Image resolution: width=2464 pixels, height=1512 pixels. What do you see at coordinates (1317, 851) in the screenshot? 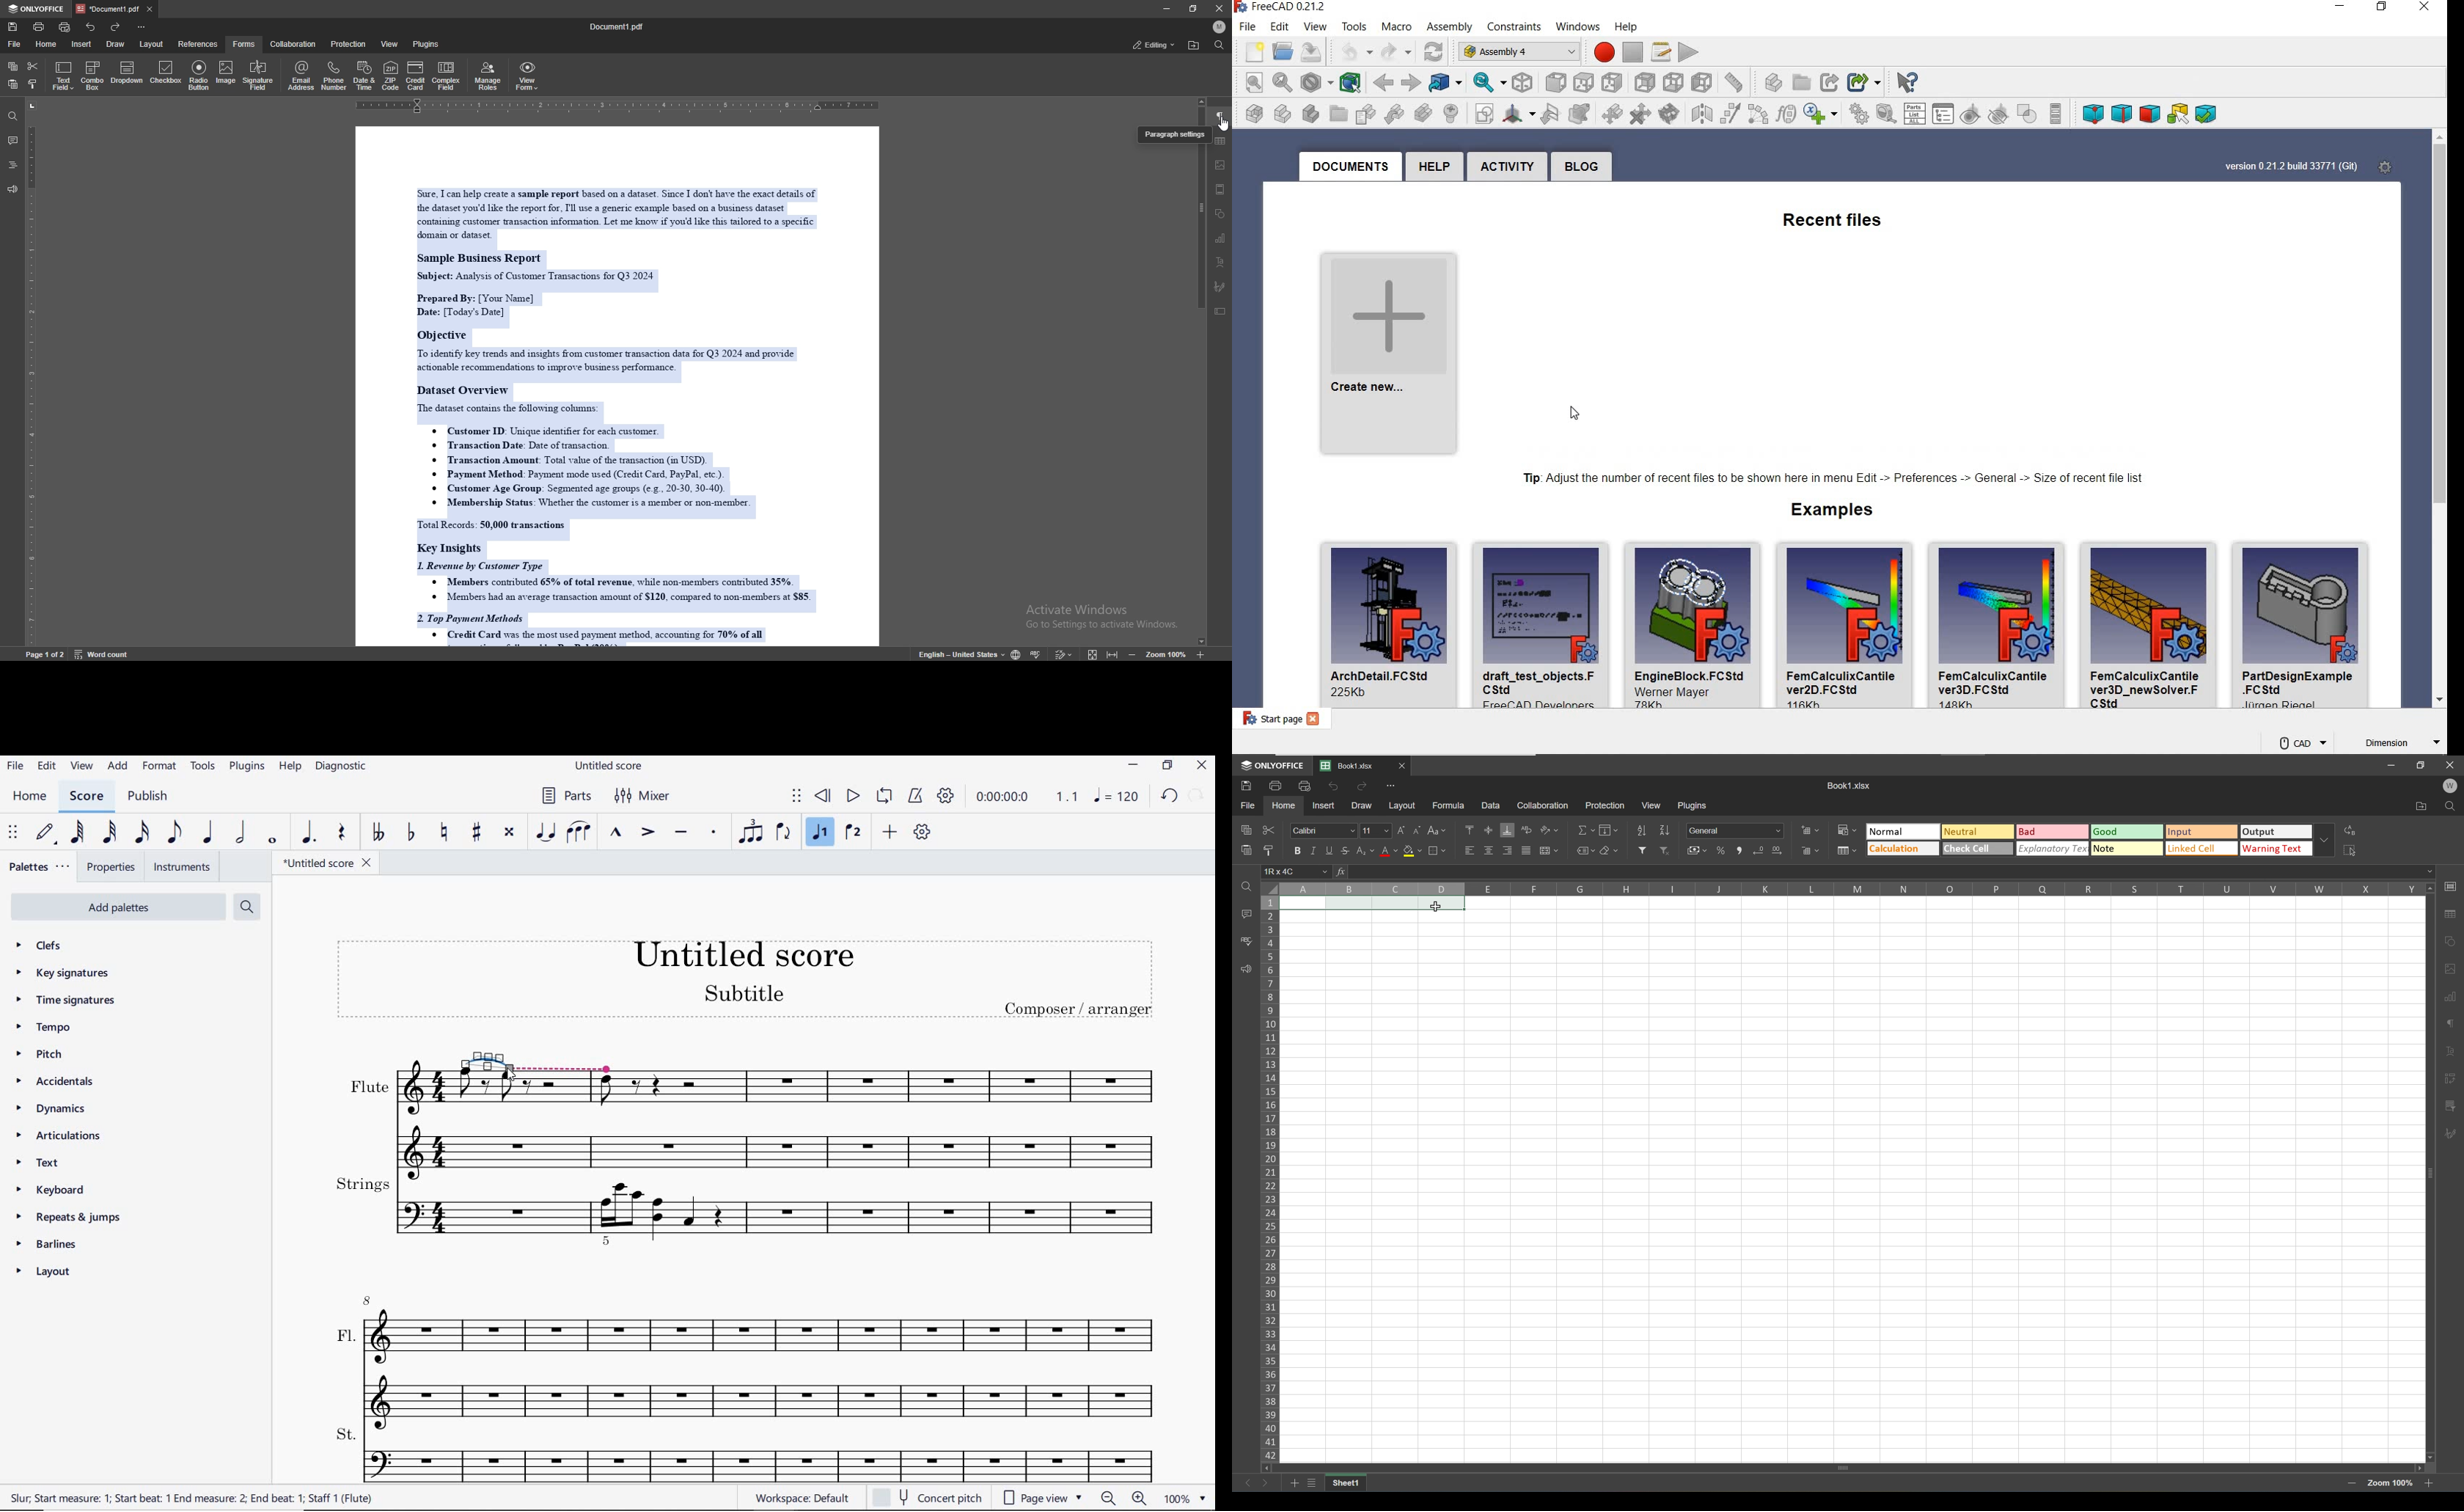
I see `Italic` at bounding box center [1317, 851].